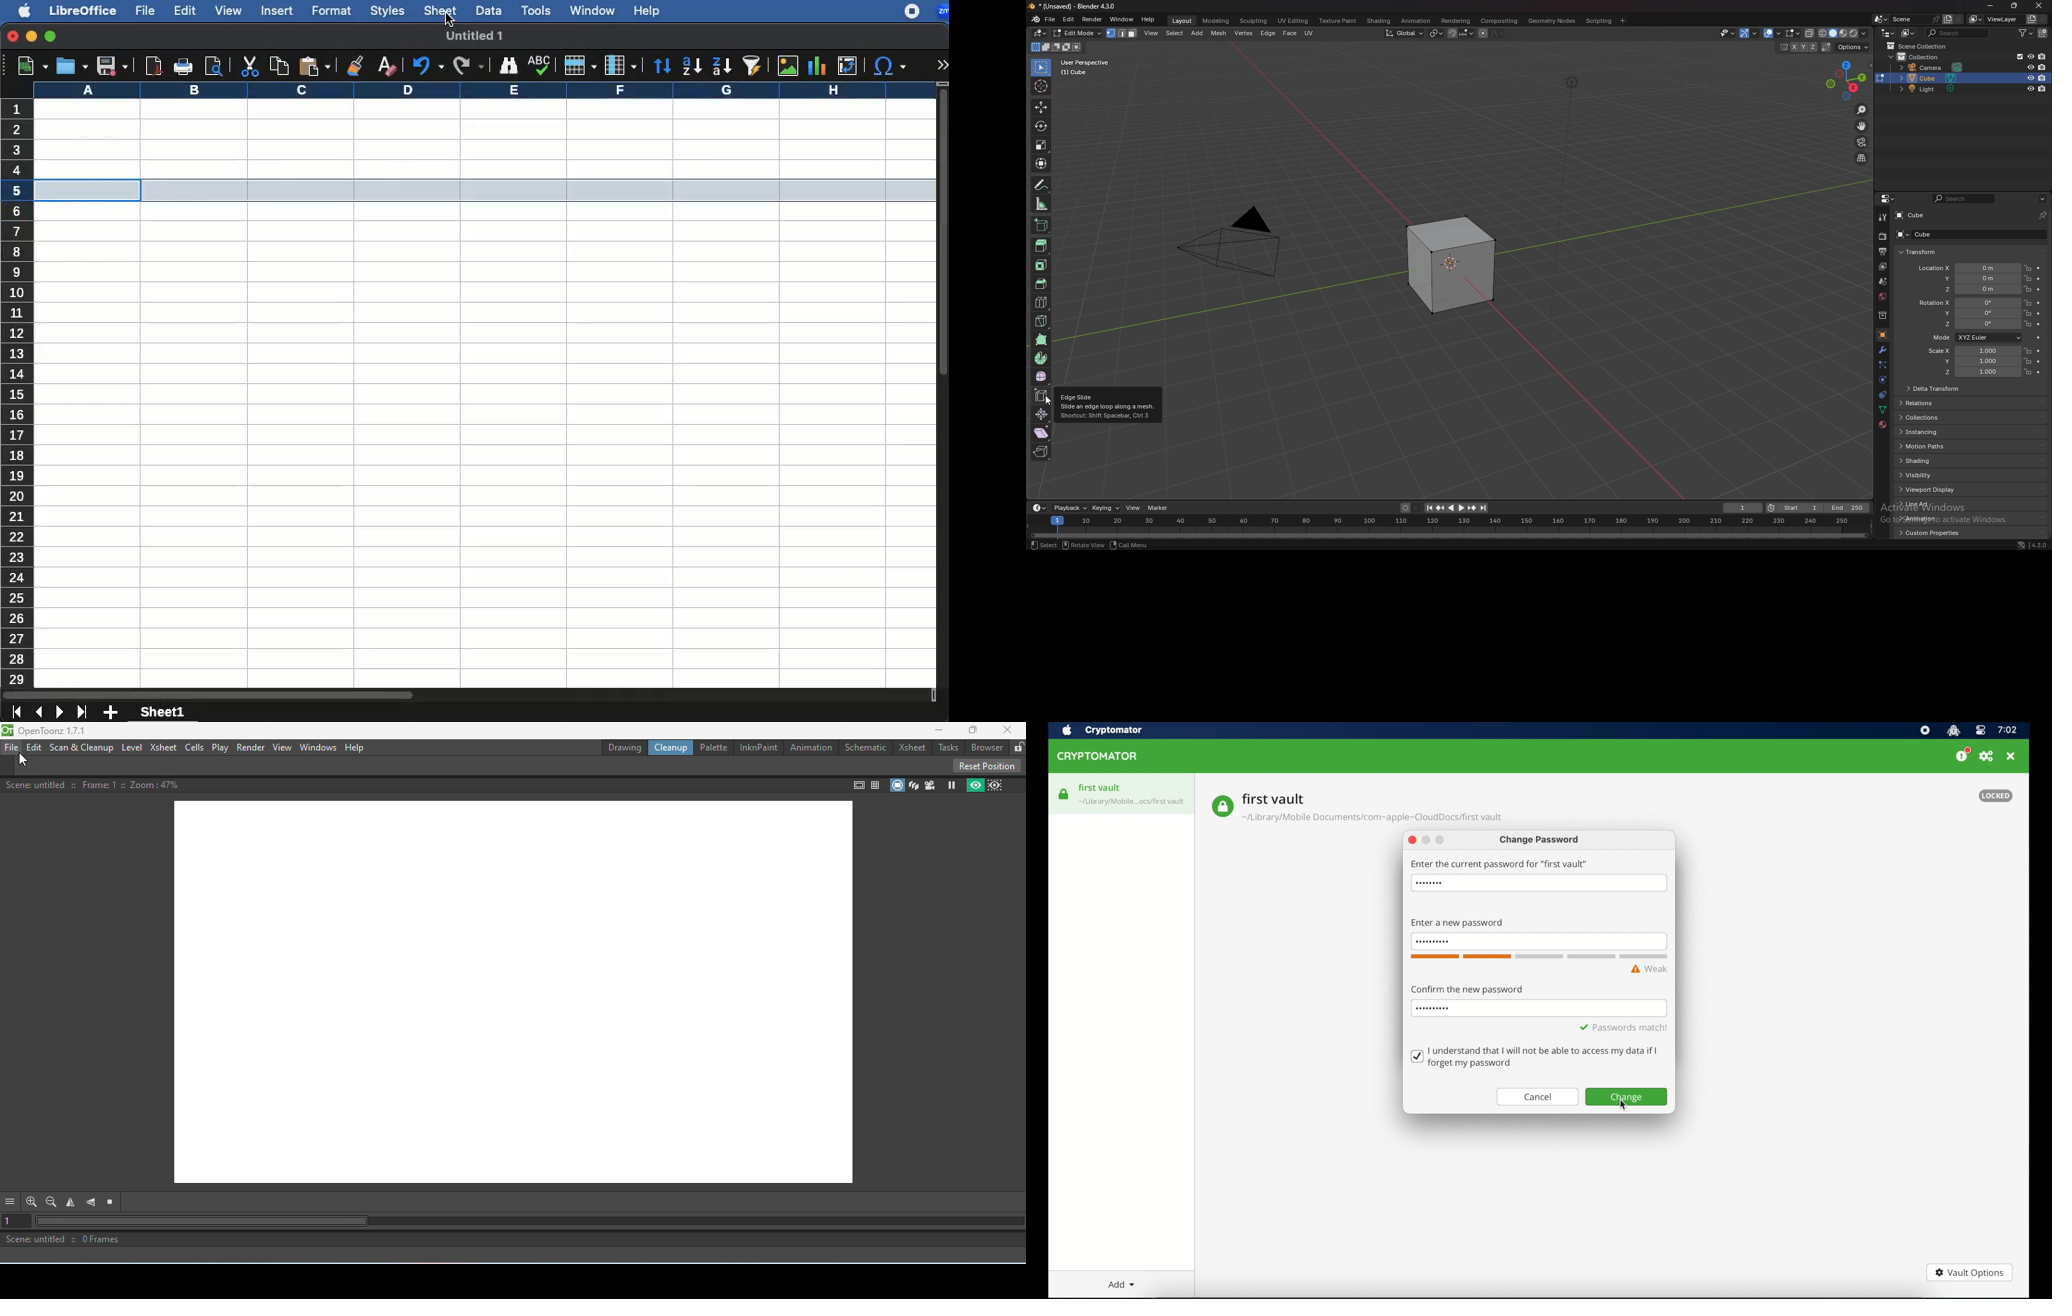 The image size is (2072, 1316). Describe the element at coordinates (2043, 77) in the screenshot. I see `disable in render` at that location.